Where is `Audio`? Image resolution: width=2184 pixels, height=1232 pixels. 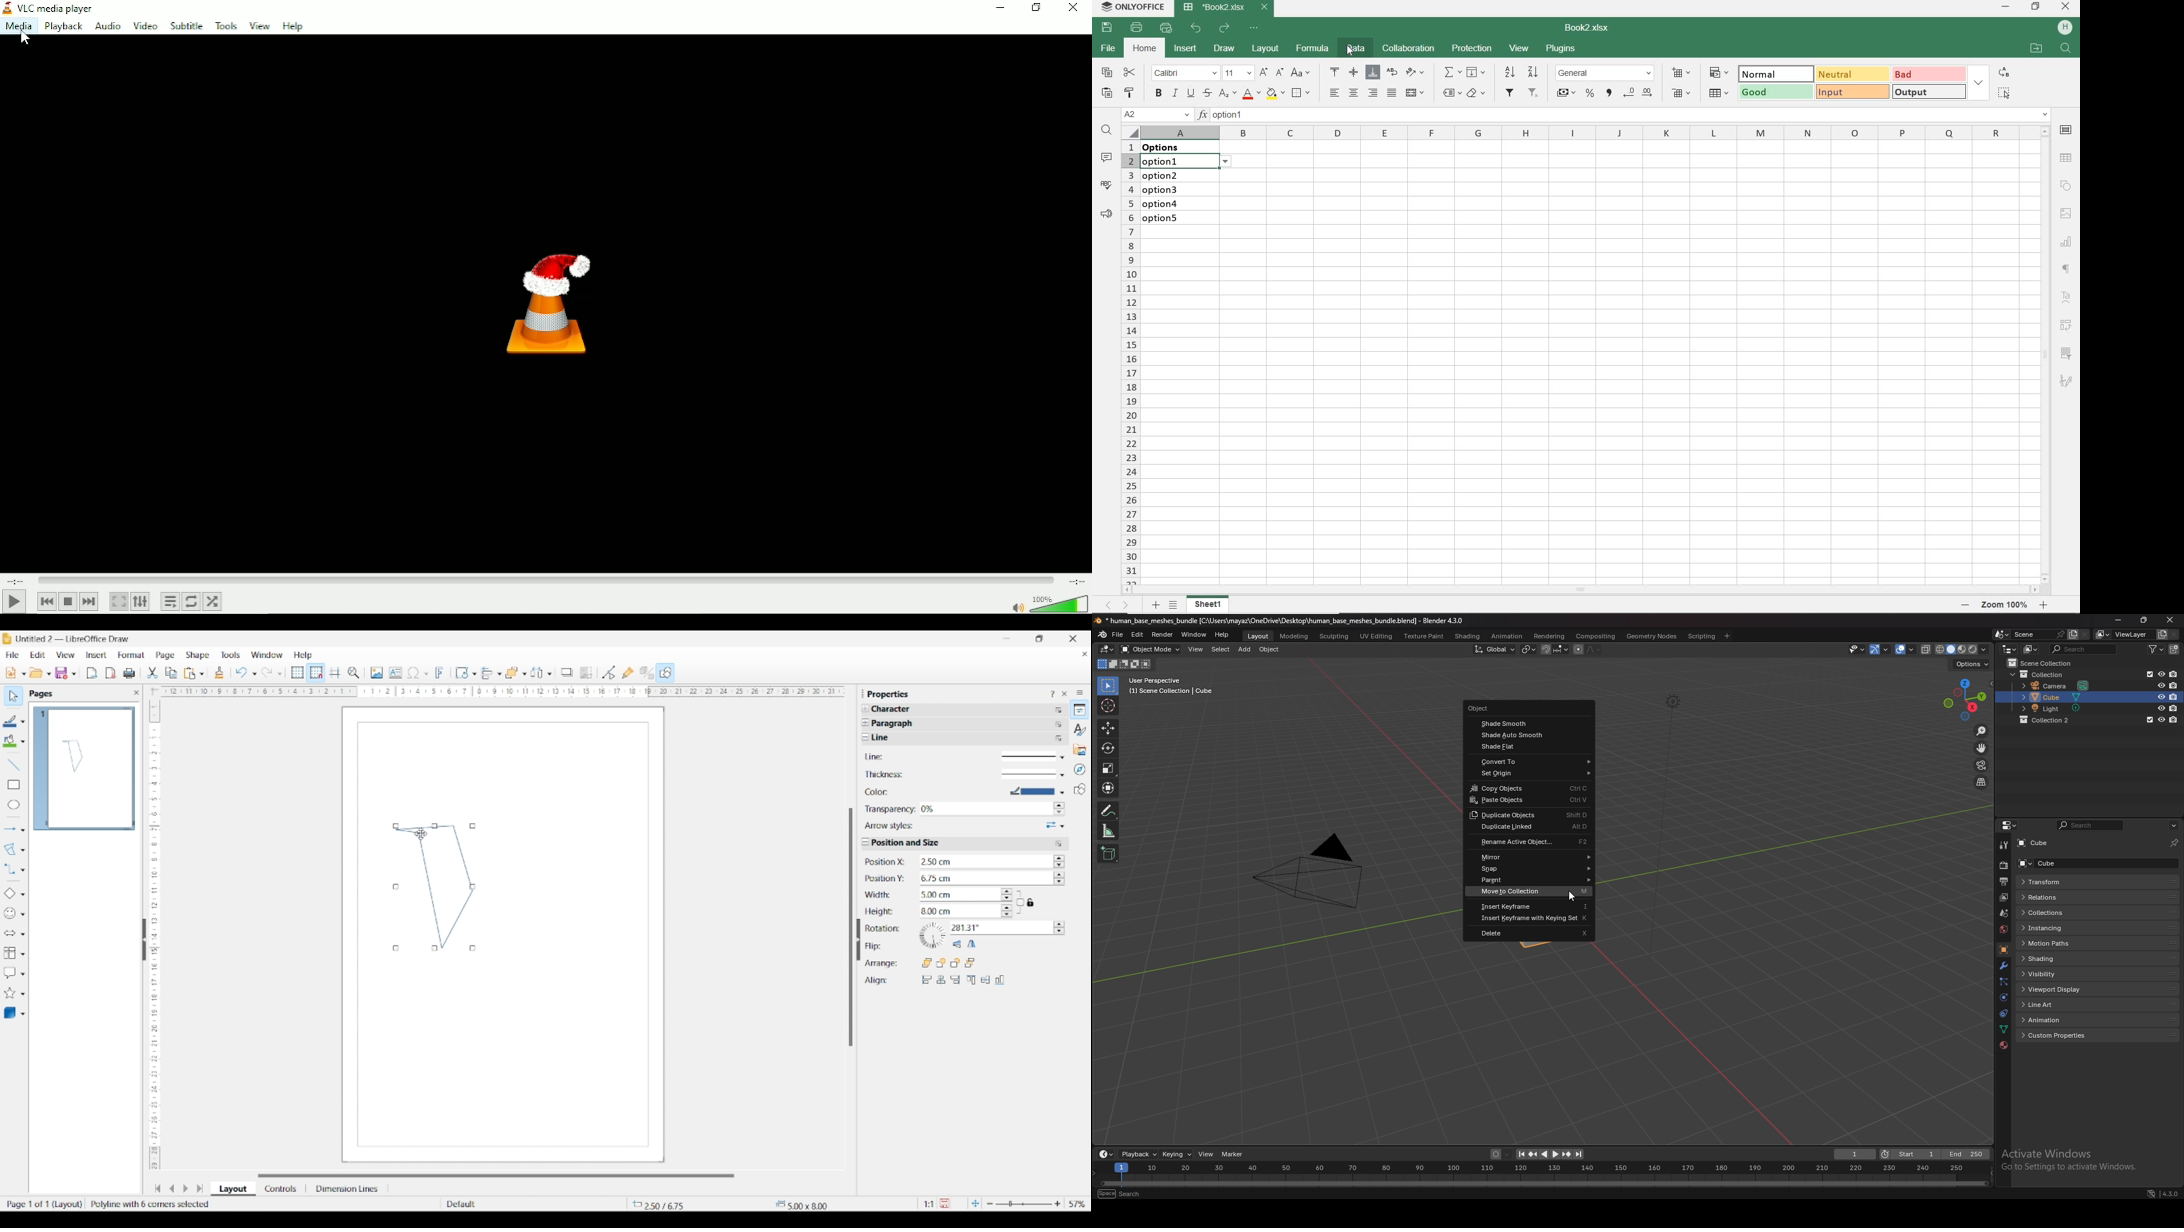 Audio is located at coordinates (108, 26).